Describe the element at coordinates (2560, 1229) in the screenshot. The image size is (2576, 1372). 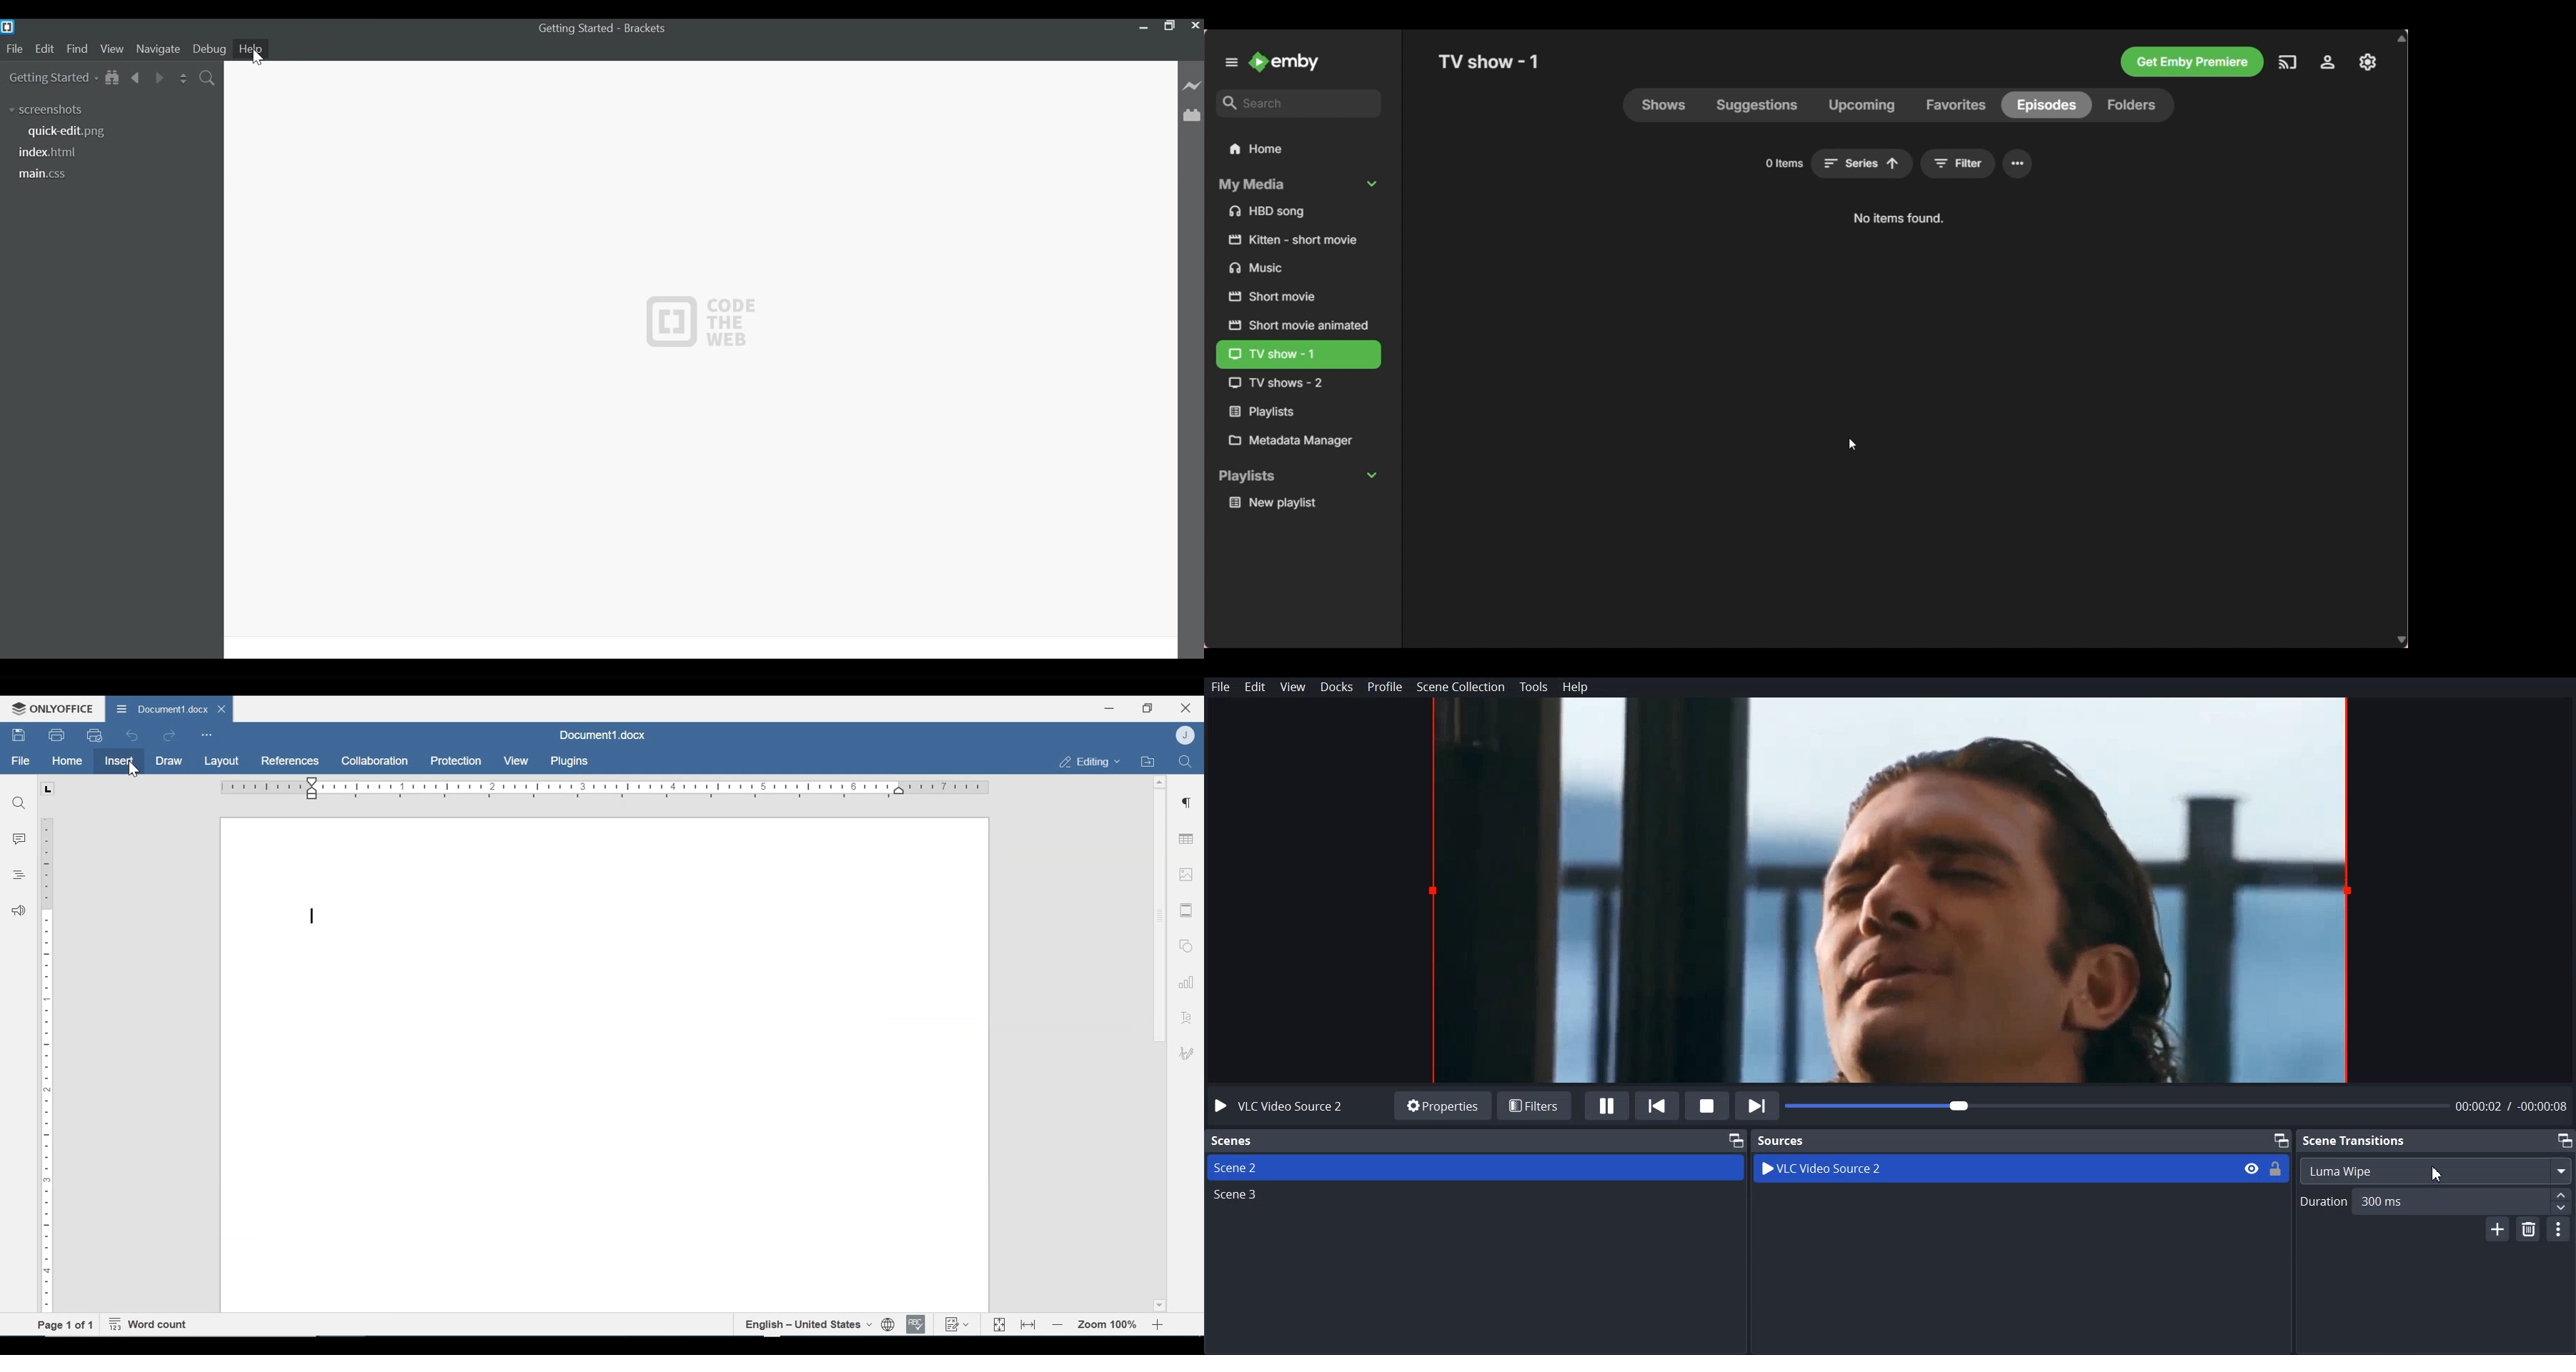
I see `options` at that location.